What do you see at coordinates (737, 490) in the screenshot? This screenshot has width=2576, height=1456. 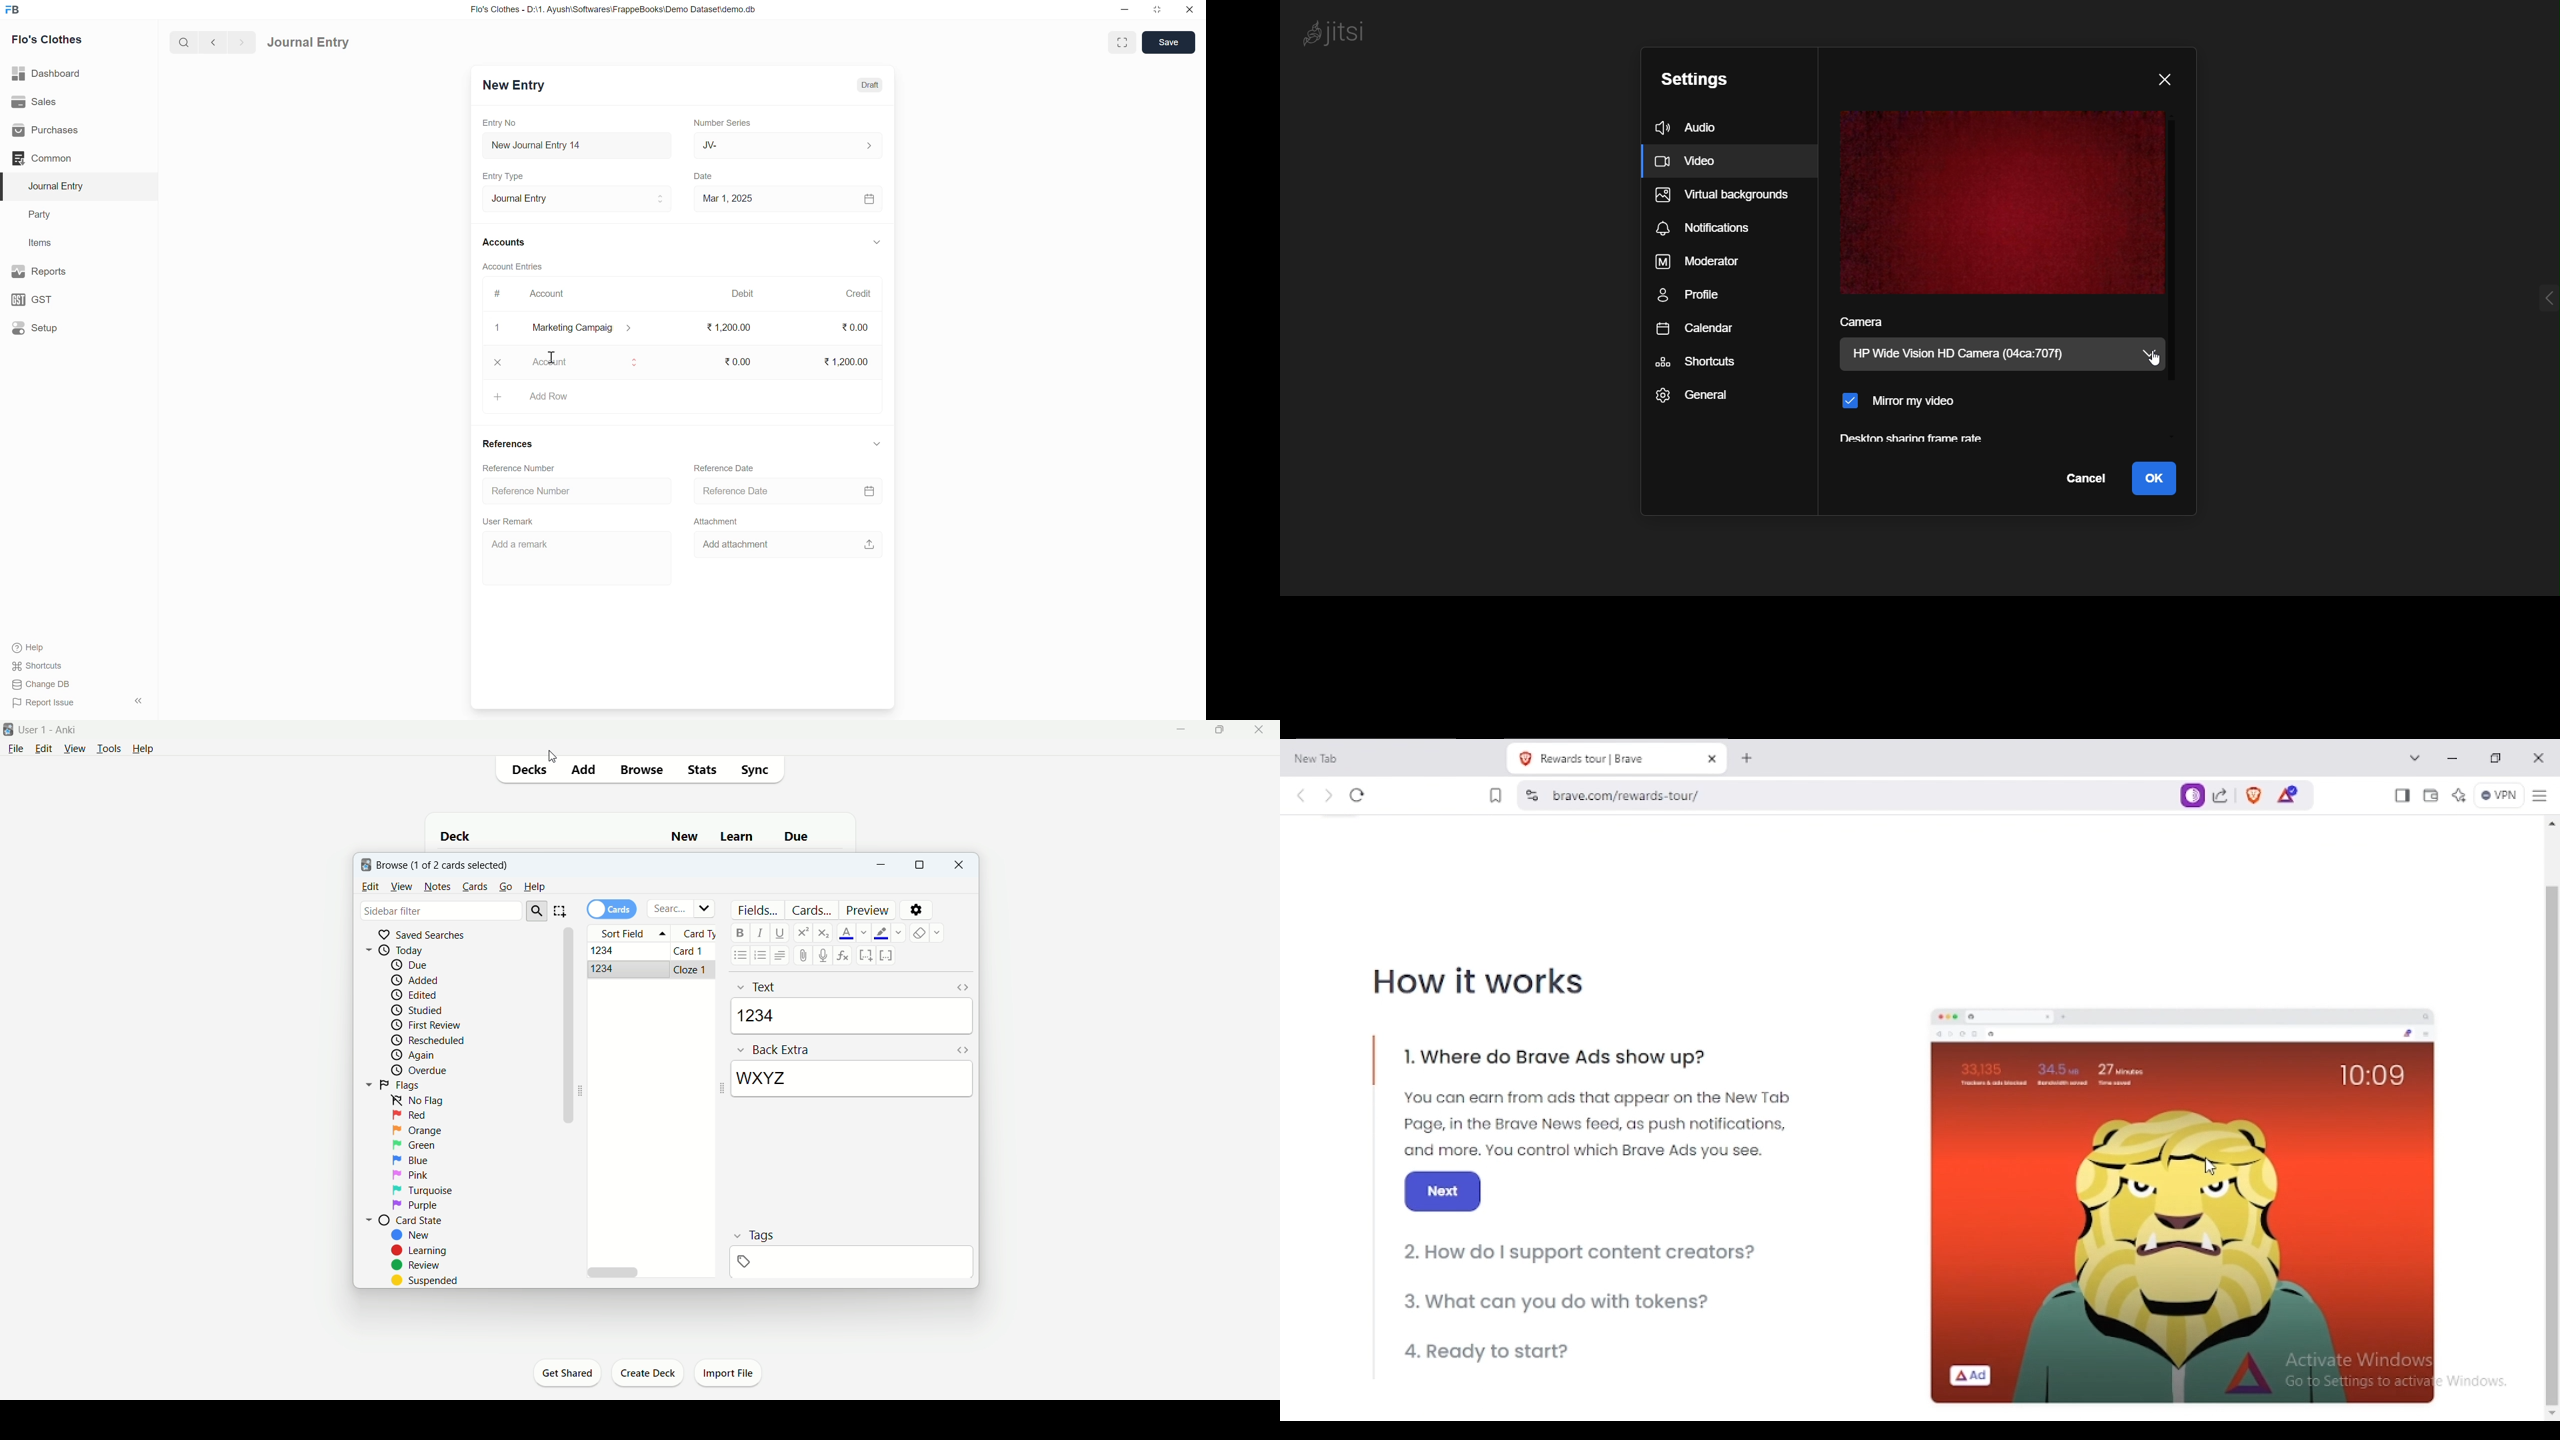 I see `Reference Date` at bounding box center [737, 490].